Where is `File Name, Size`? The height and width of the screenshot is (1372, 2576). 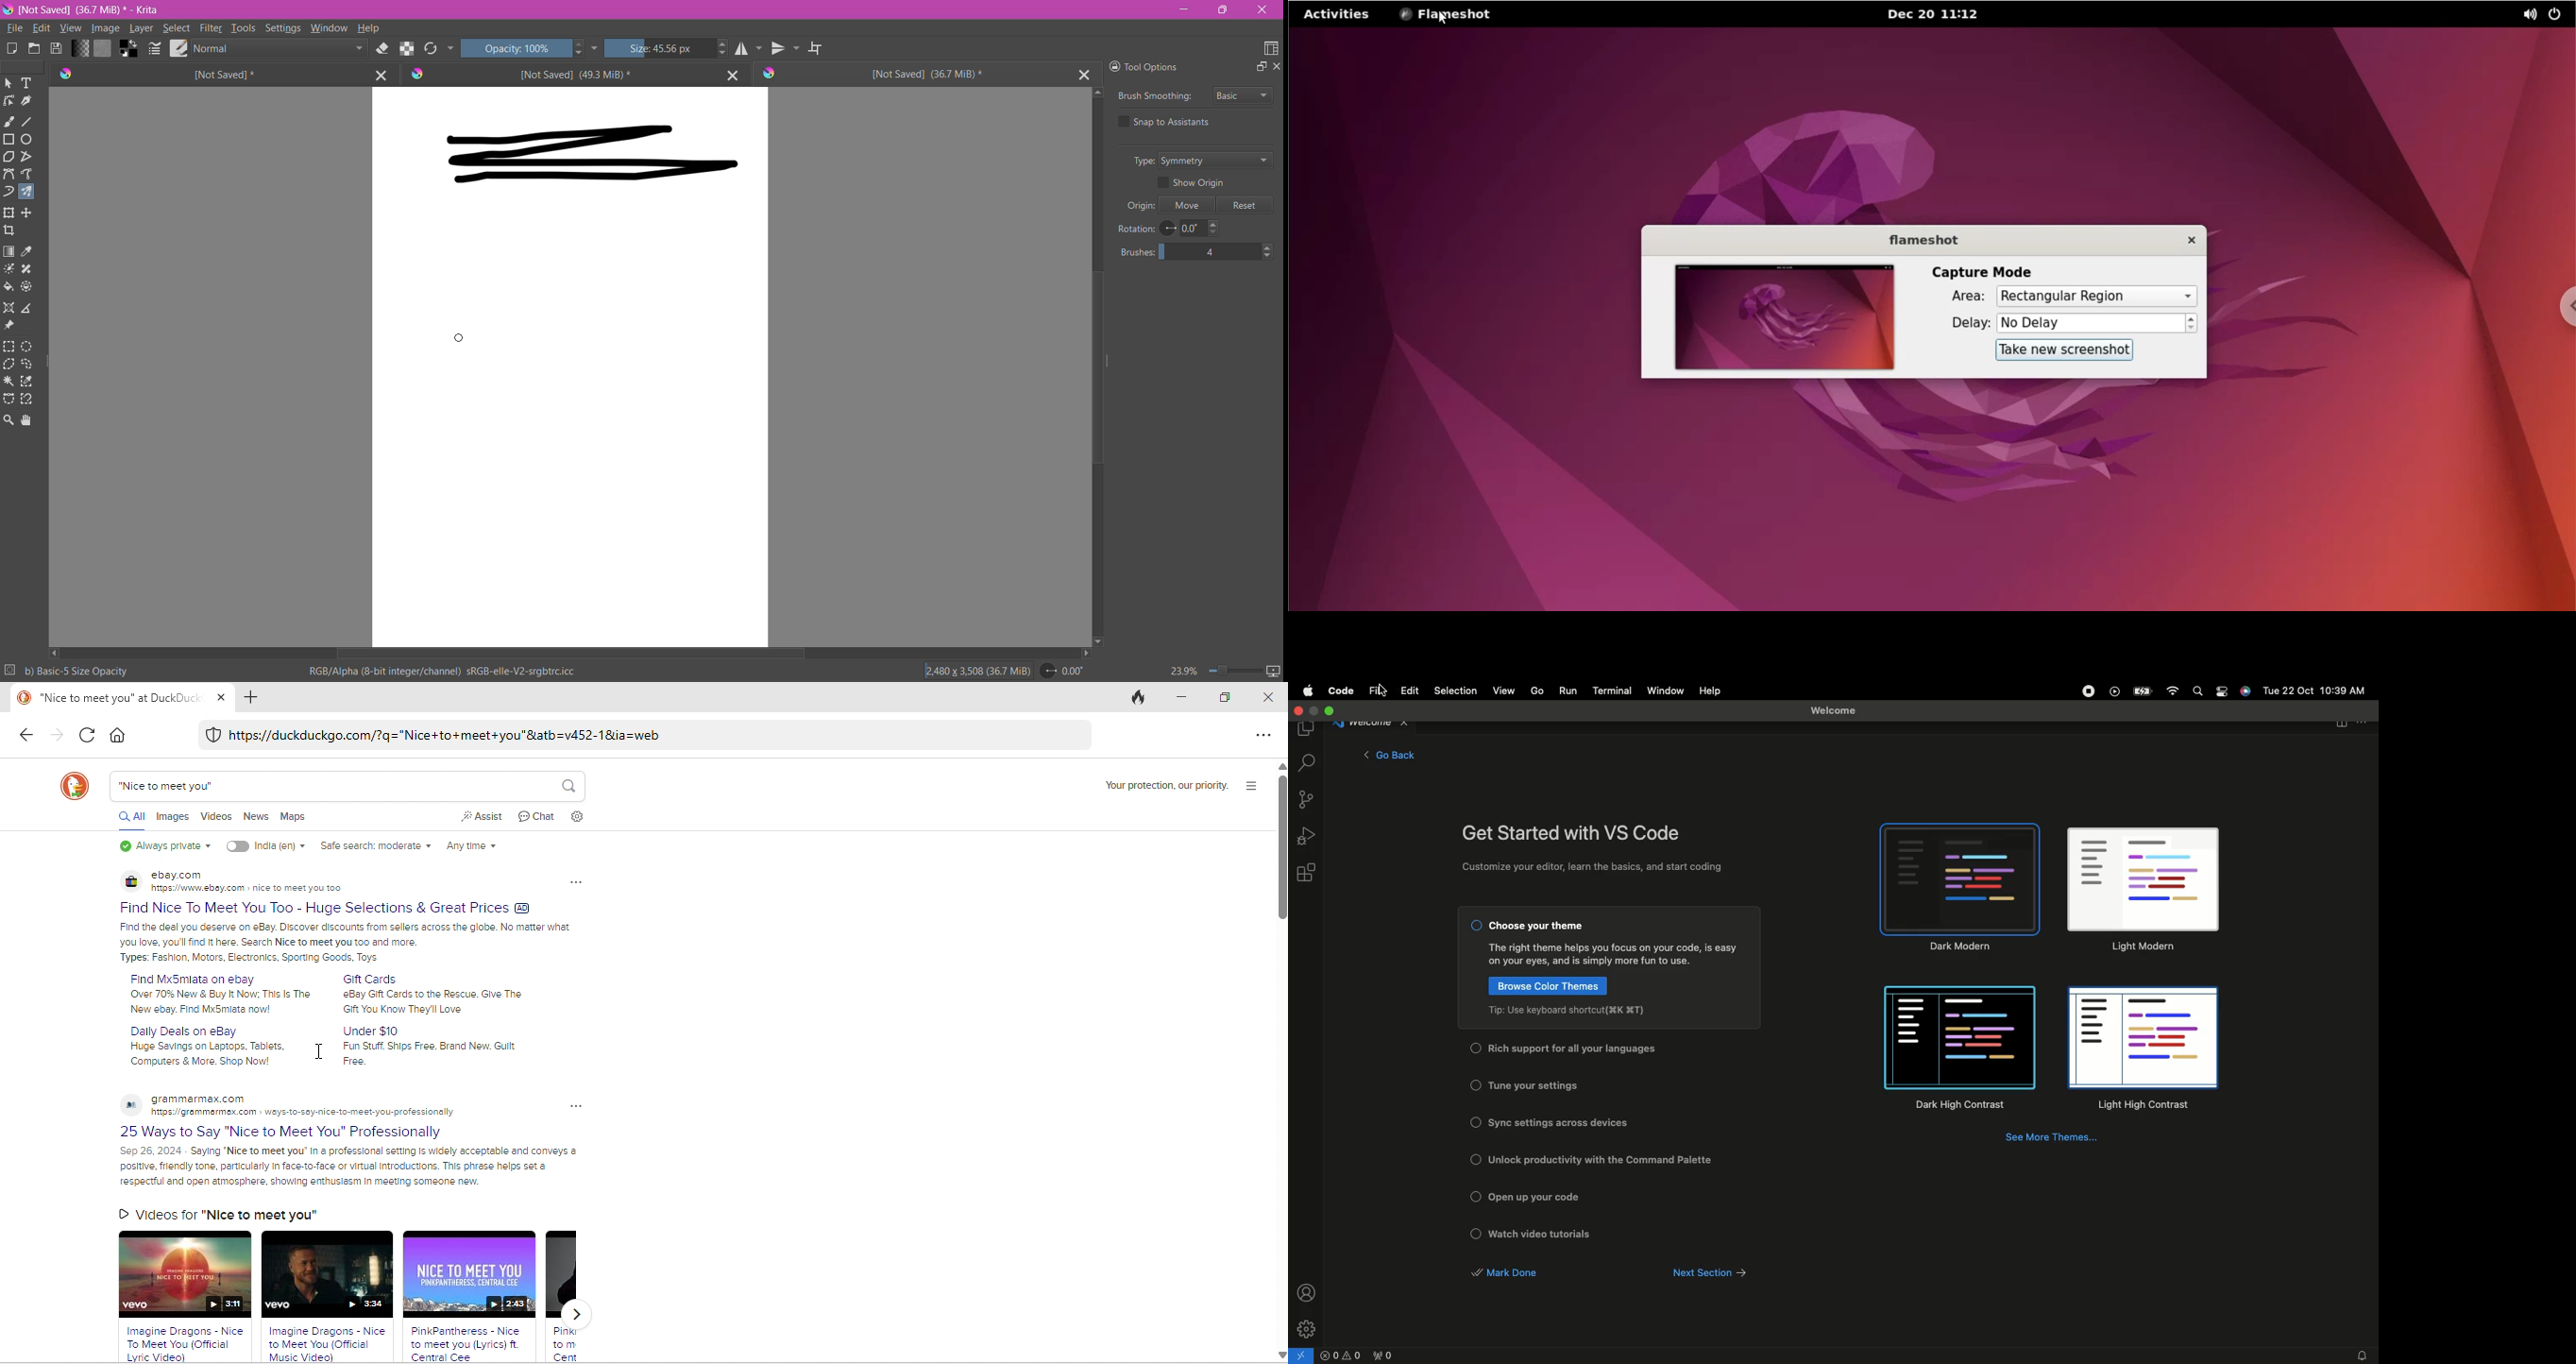 File Name, Size is located at coordinates (94, 10).